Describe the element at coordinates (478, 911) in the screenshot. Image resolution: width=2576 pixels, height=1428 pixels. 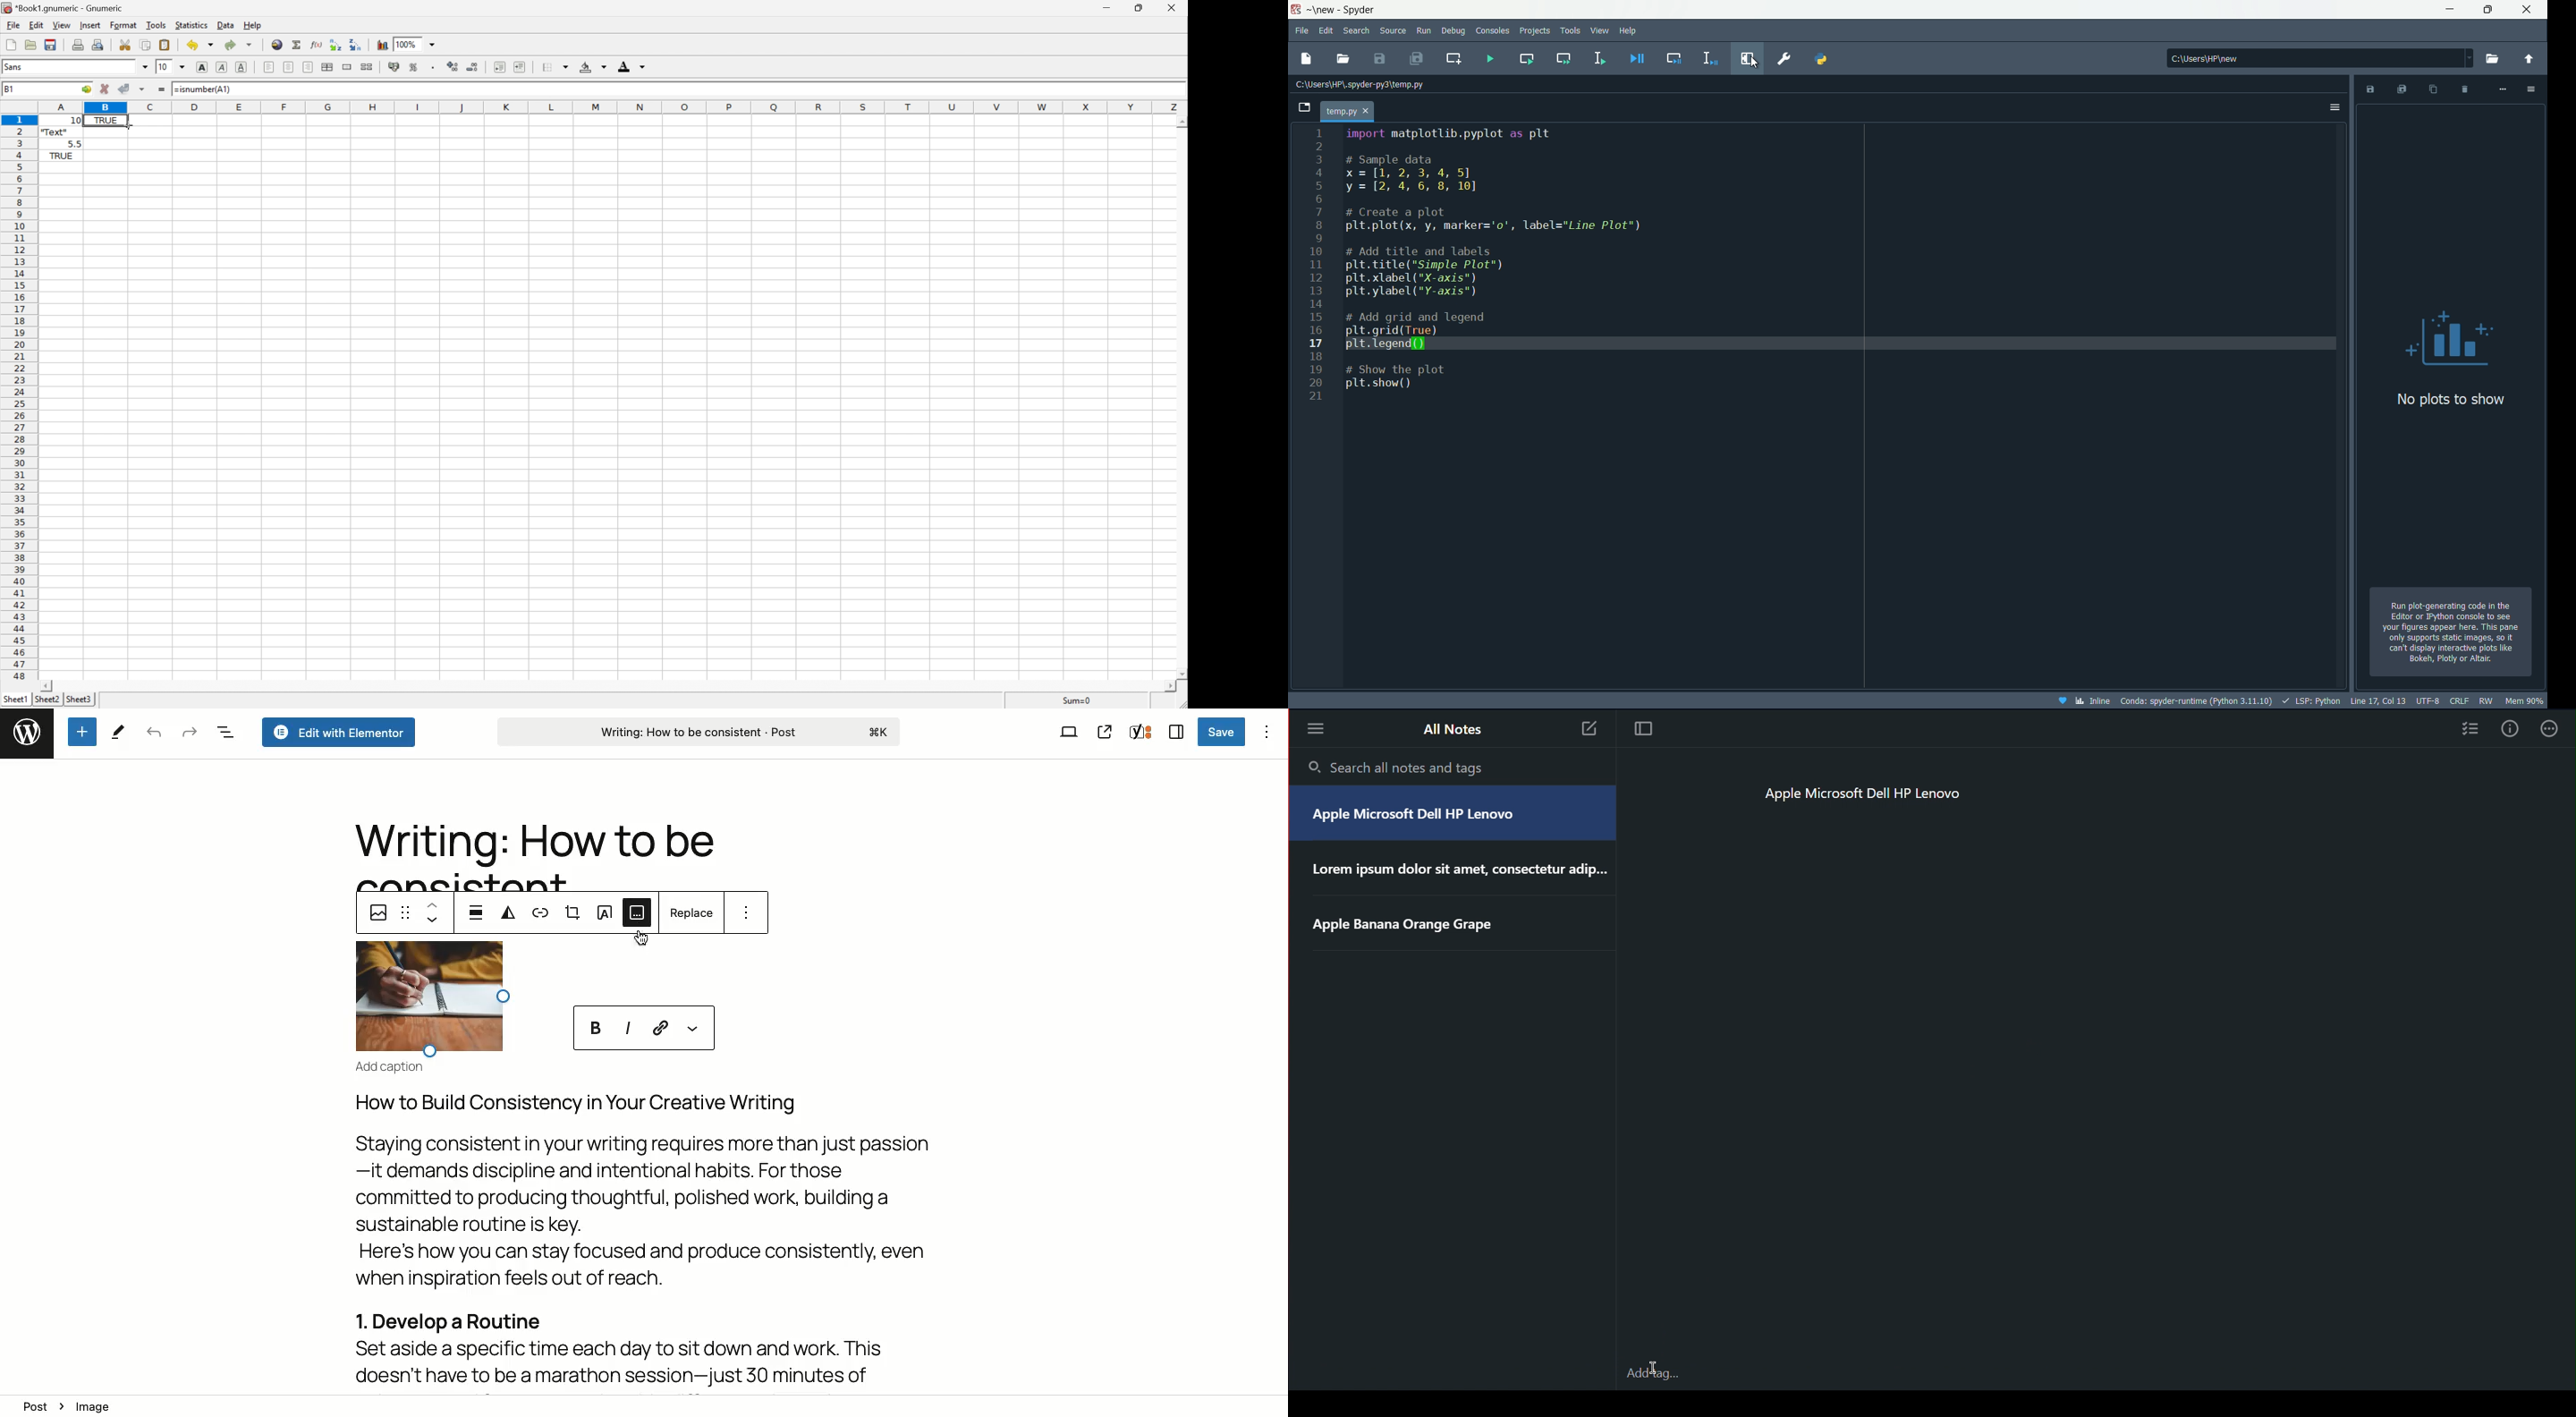
I see `Align` at that location.